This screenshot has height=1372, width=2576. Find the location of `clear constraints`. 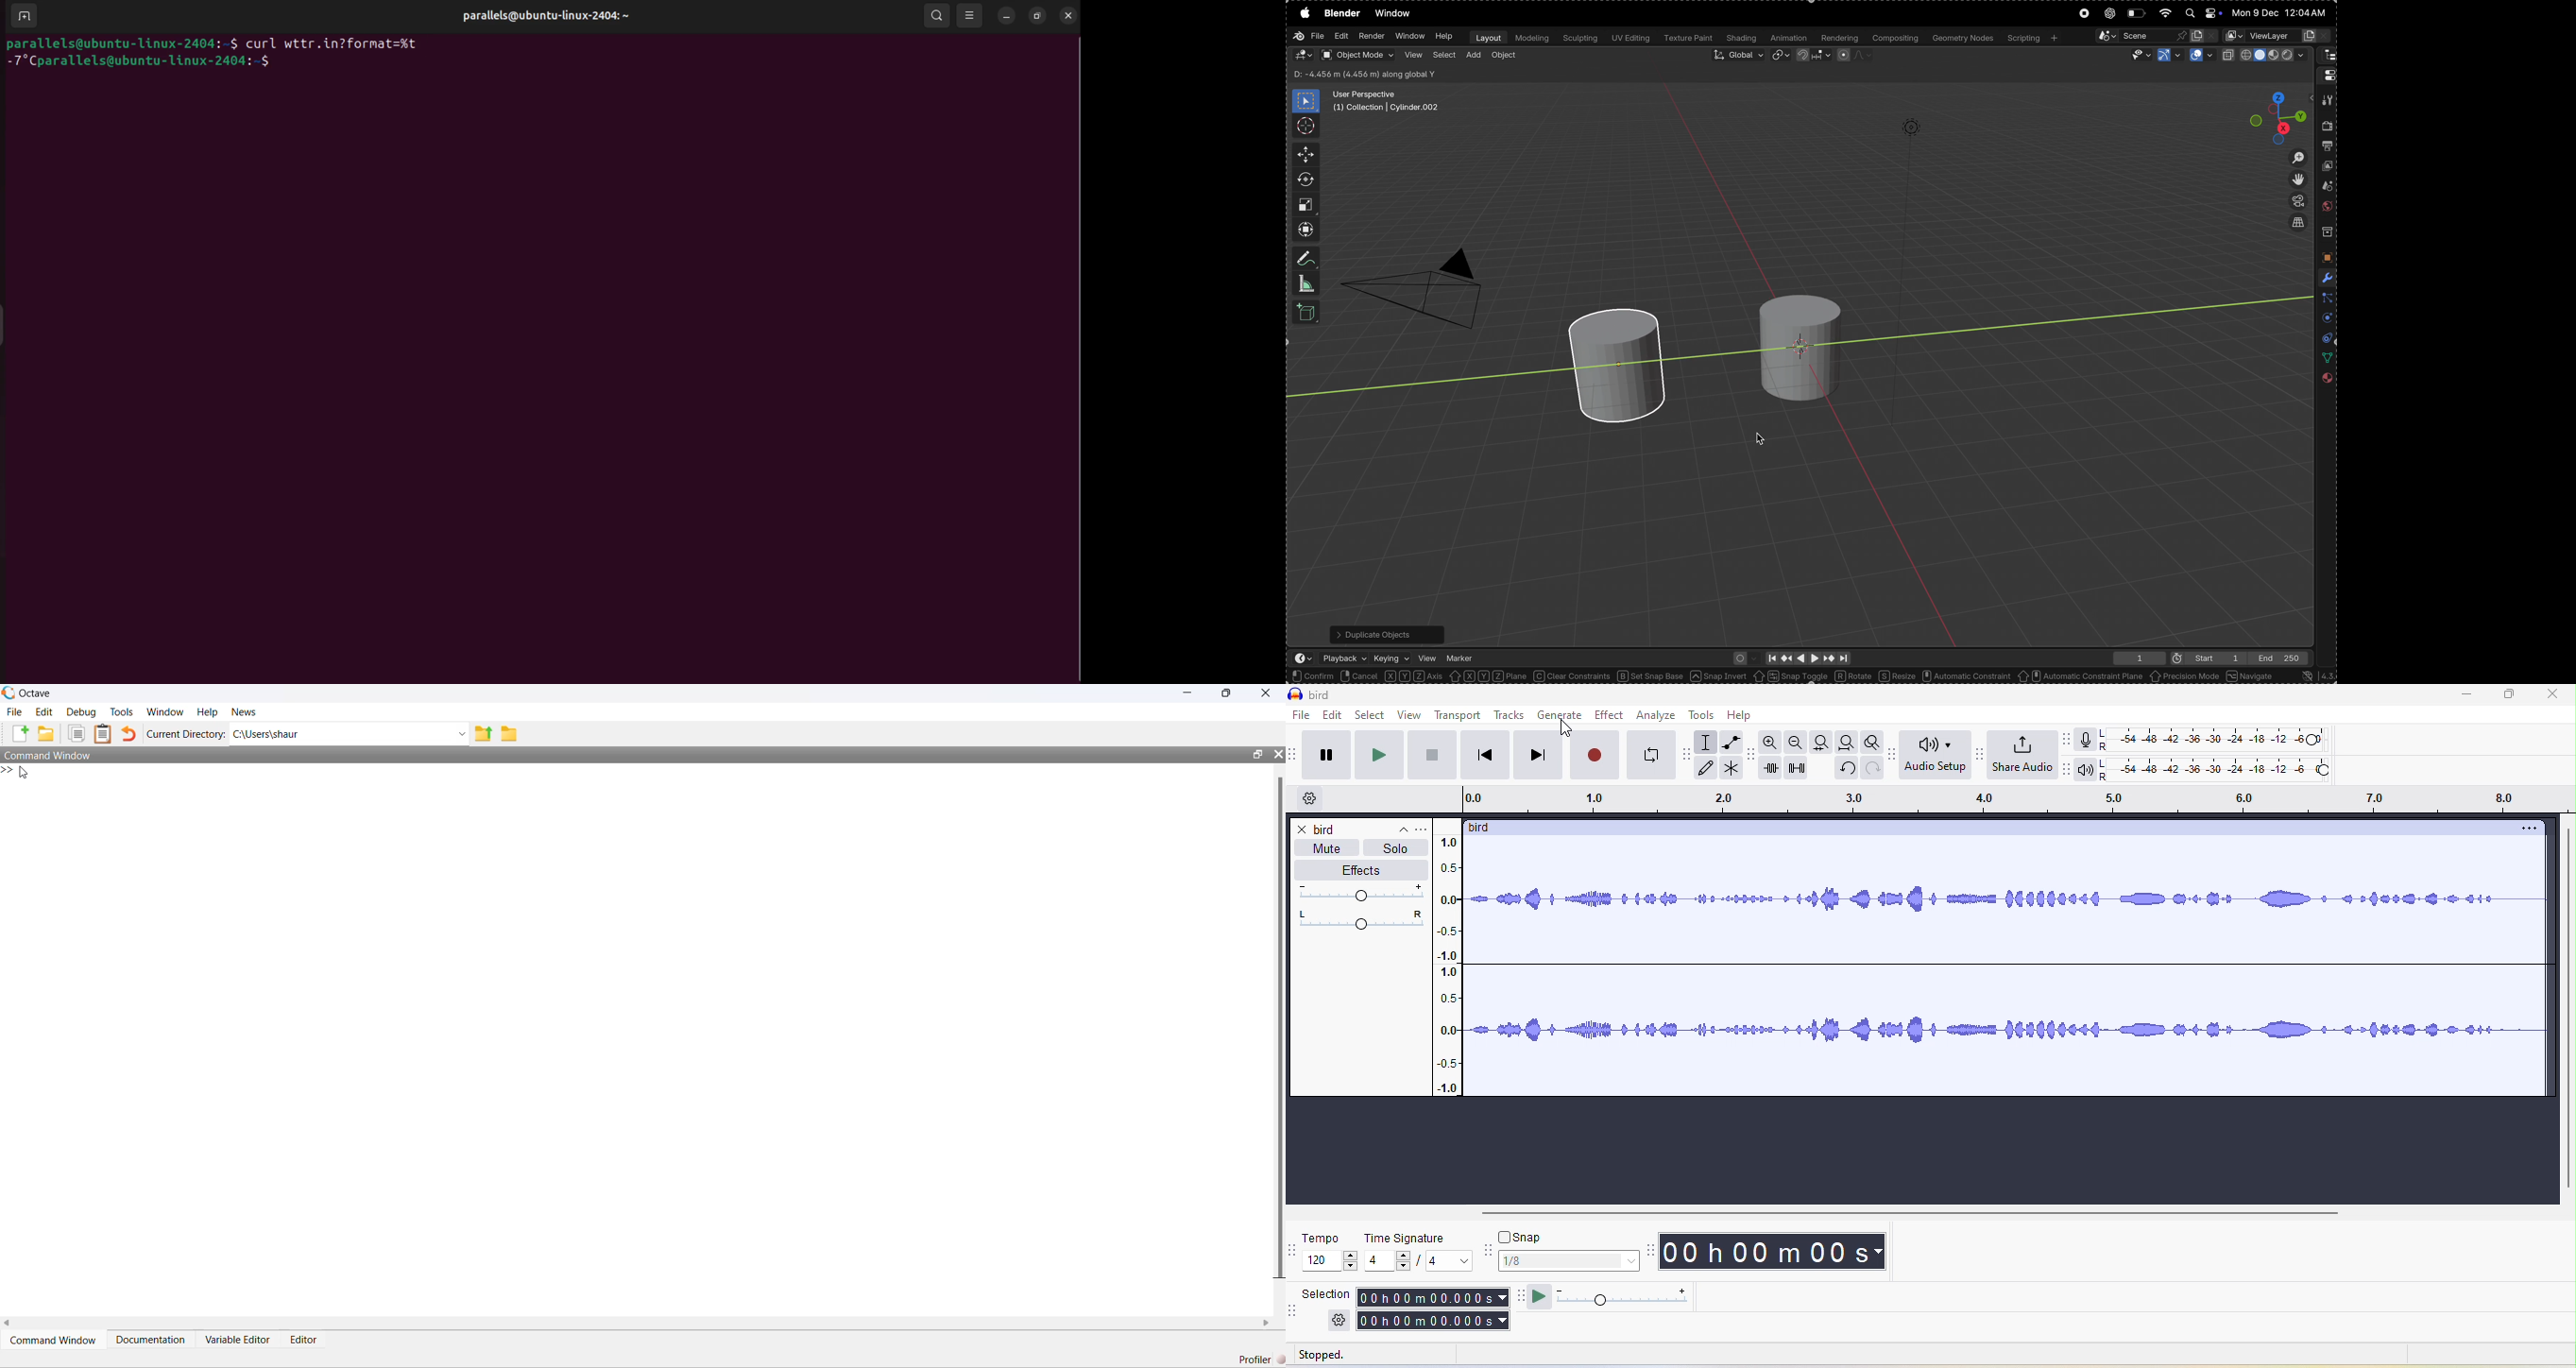

clear constraints is located at coordinates (1573, 677).